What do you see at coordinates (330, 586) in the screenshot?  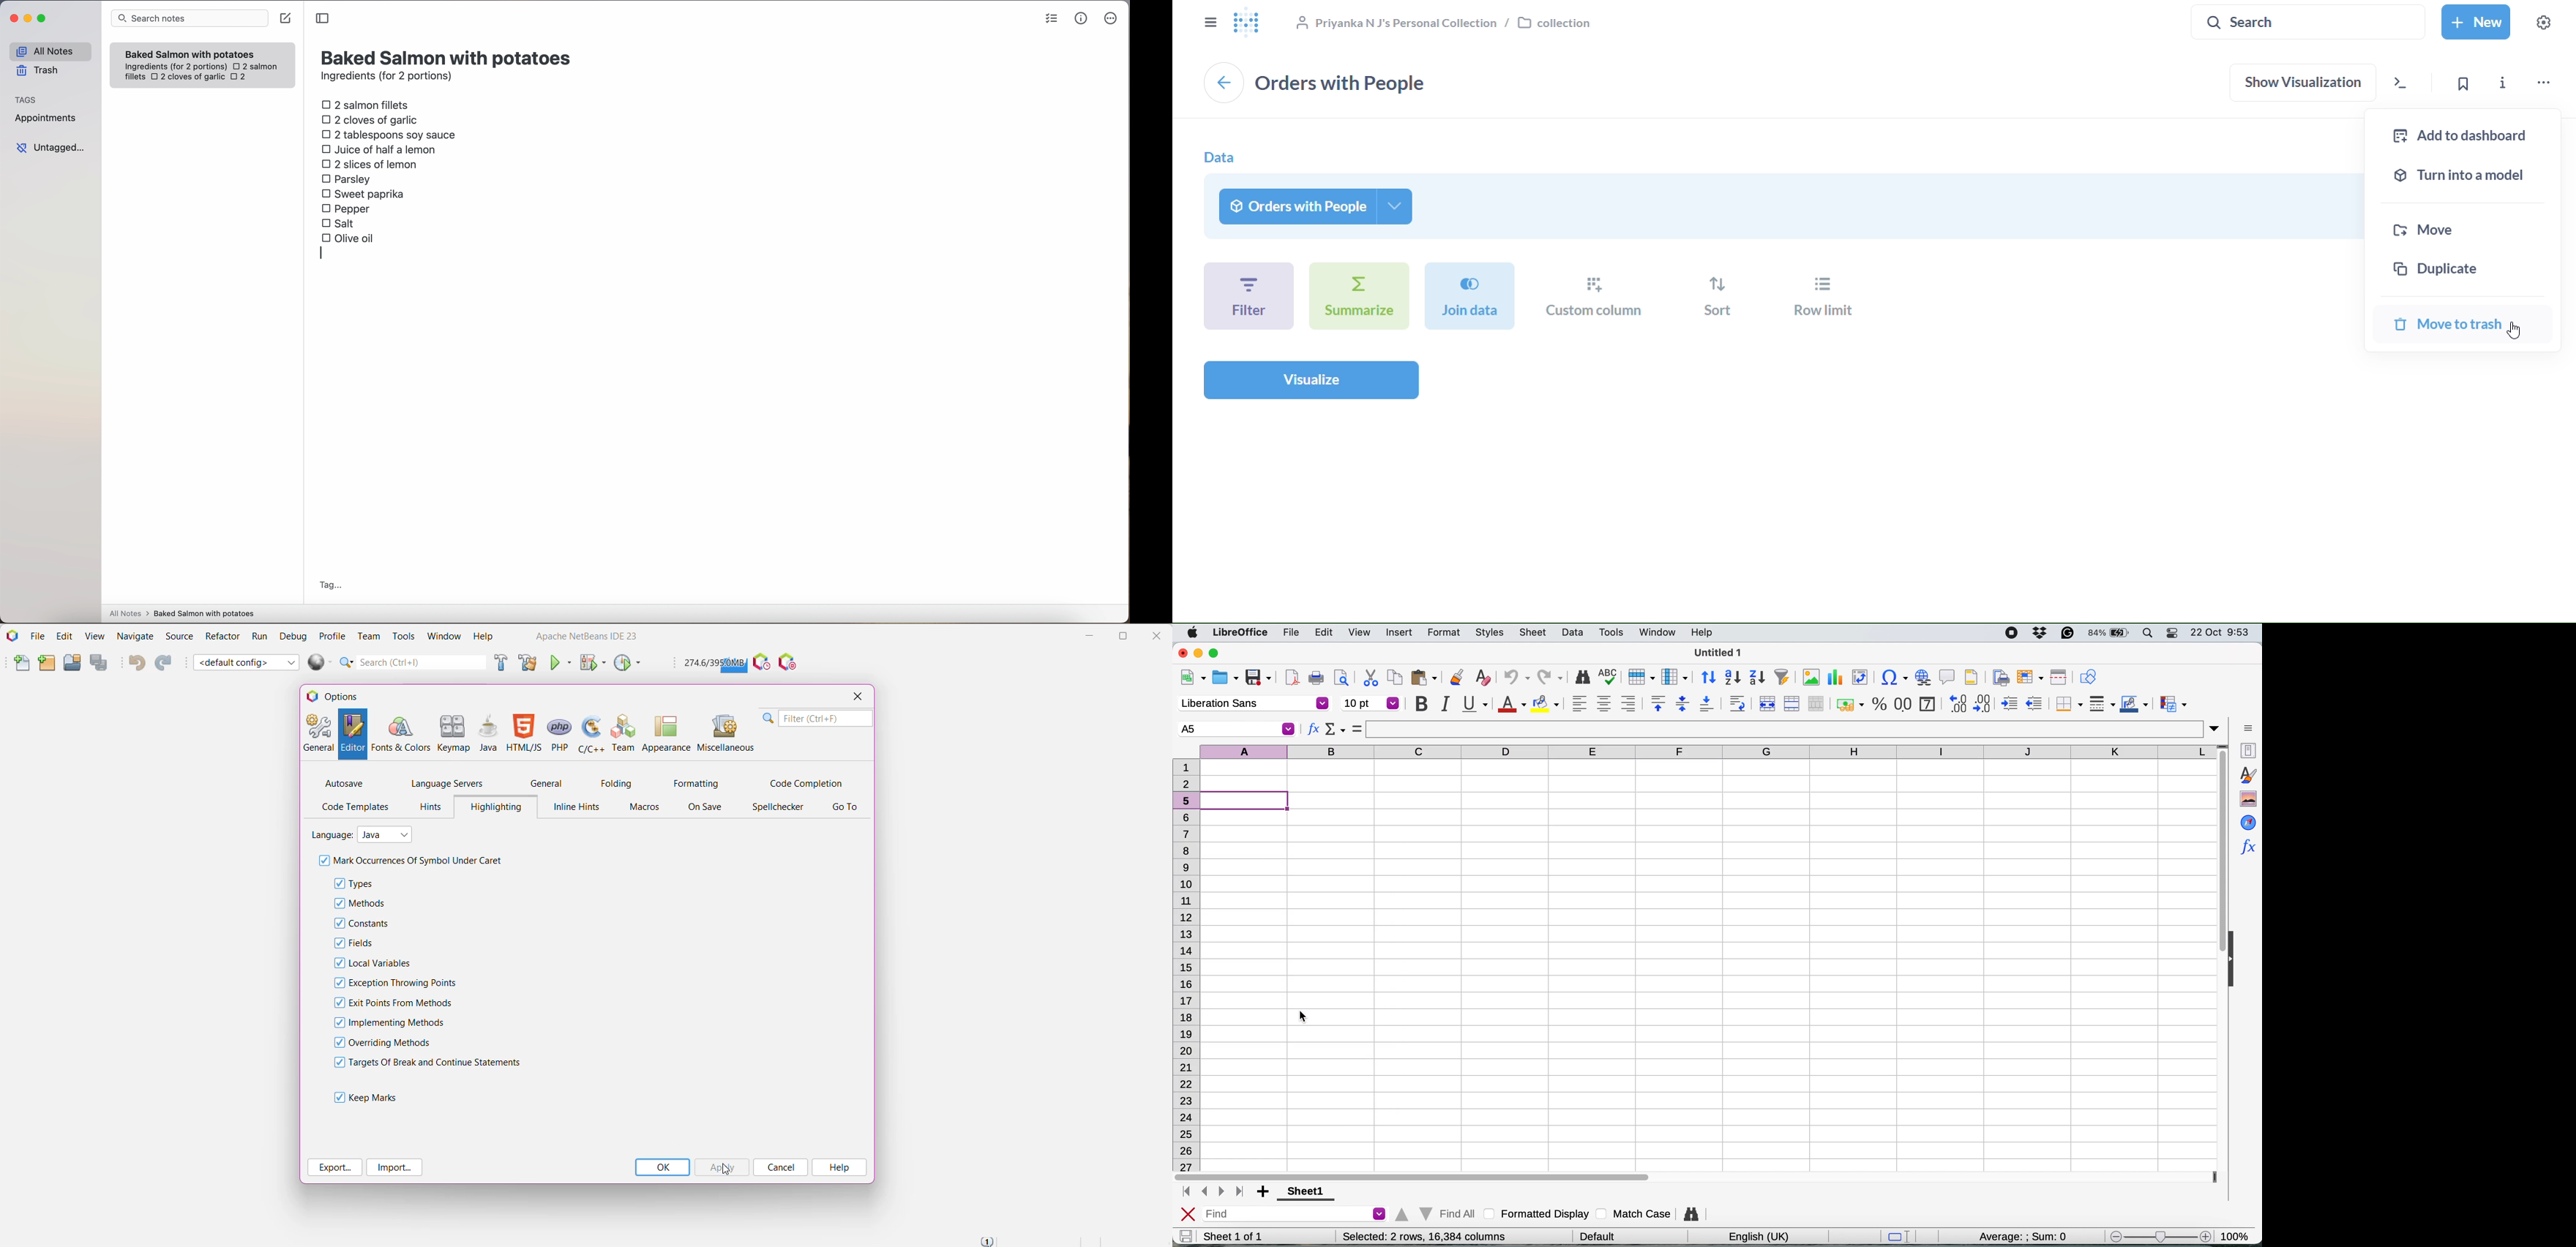 I see `tag` at bounding box center [330, 586].